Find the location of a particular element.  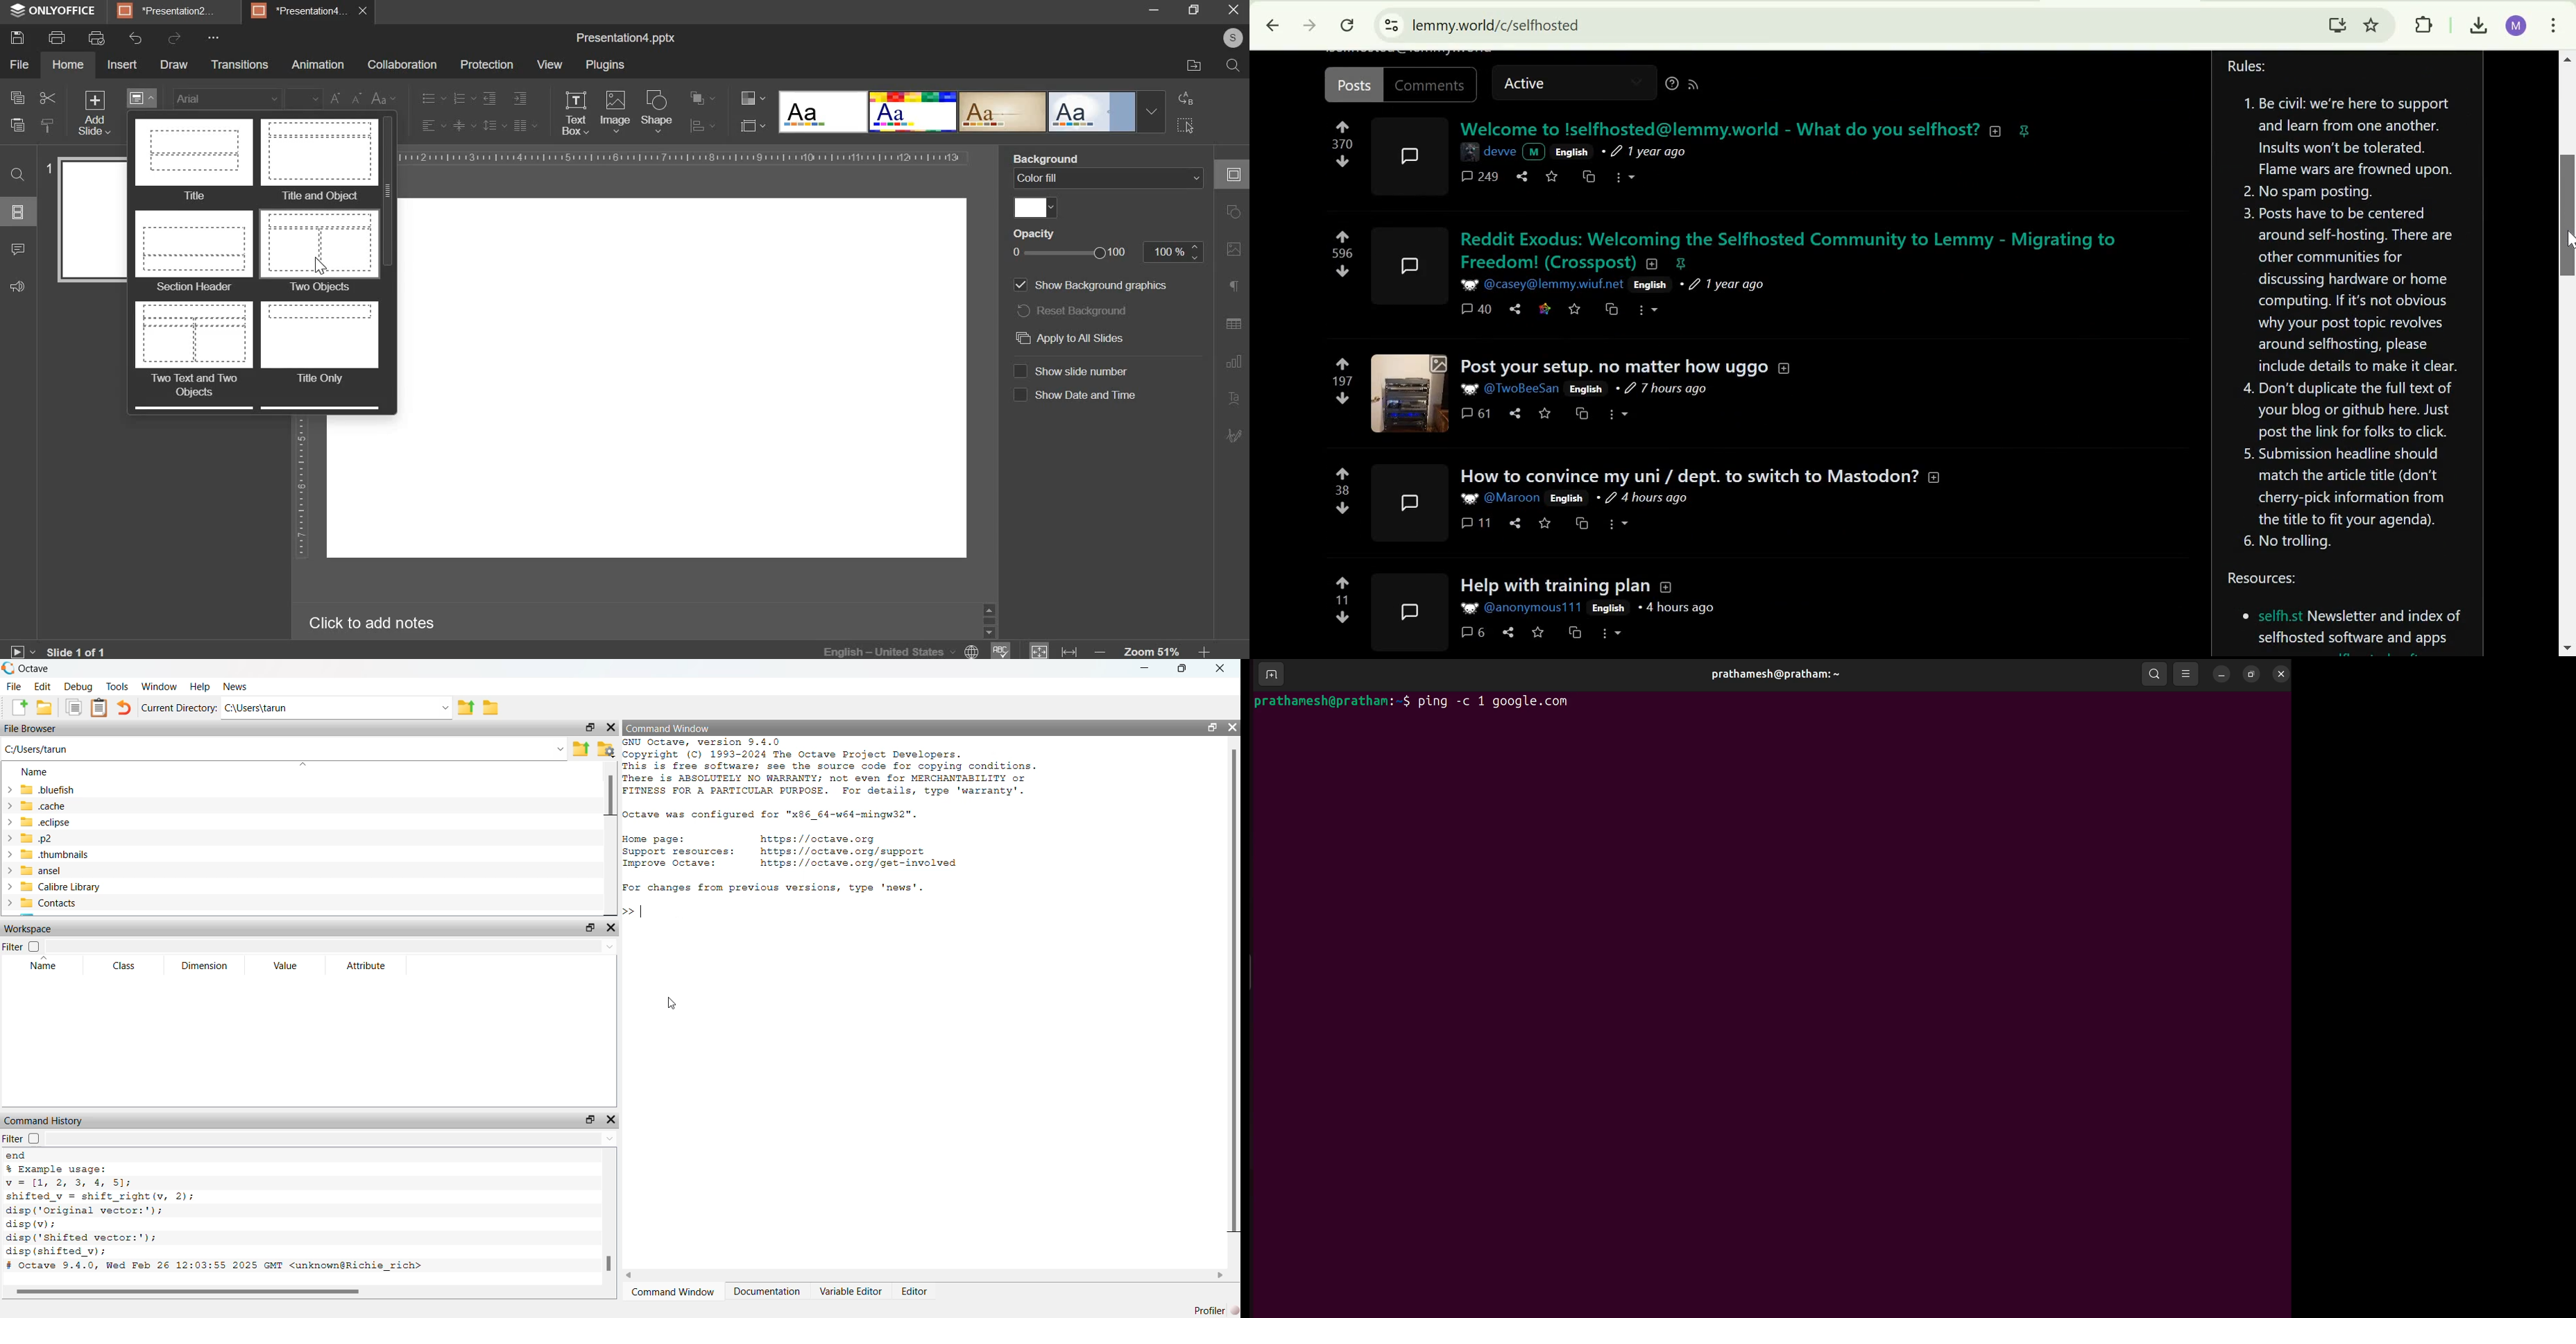

English is located at coordinates (1648, 285).